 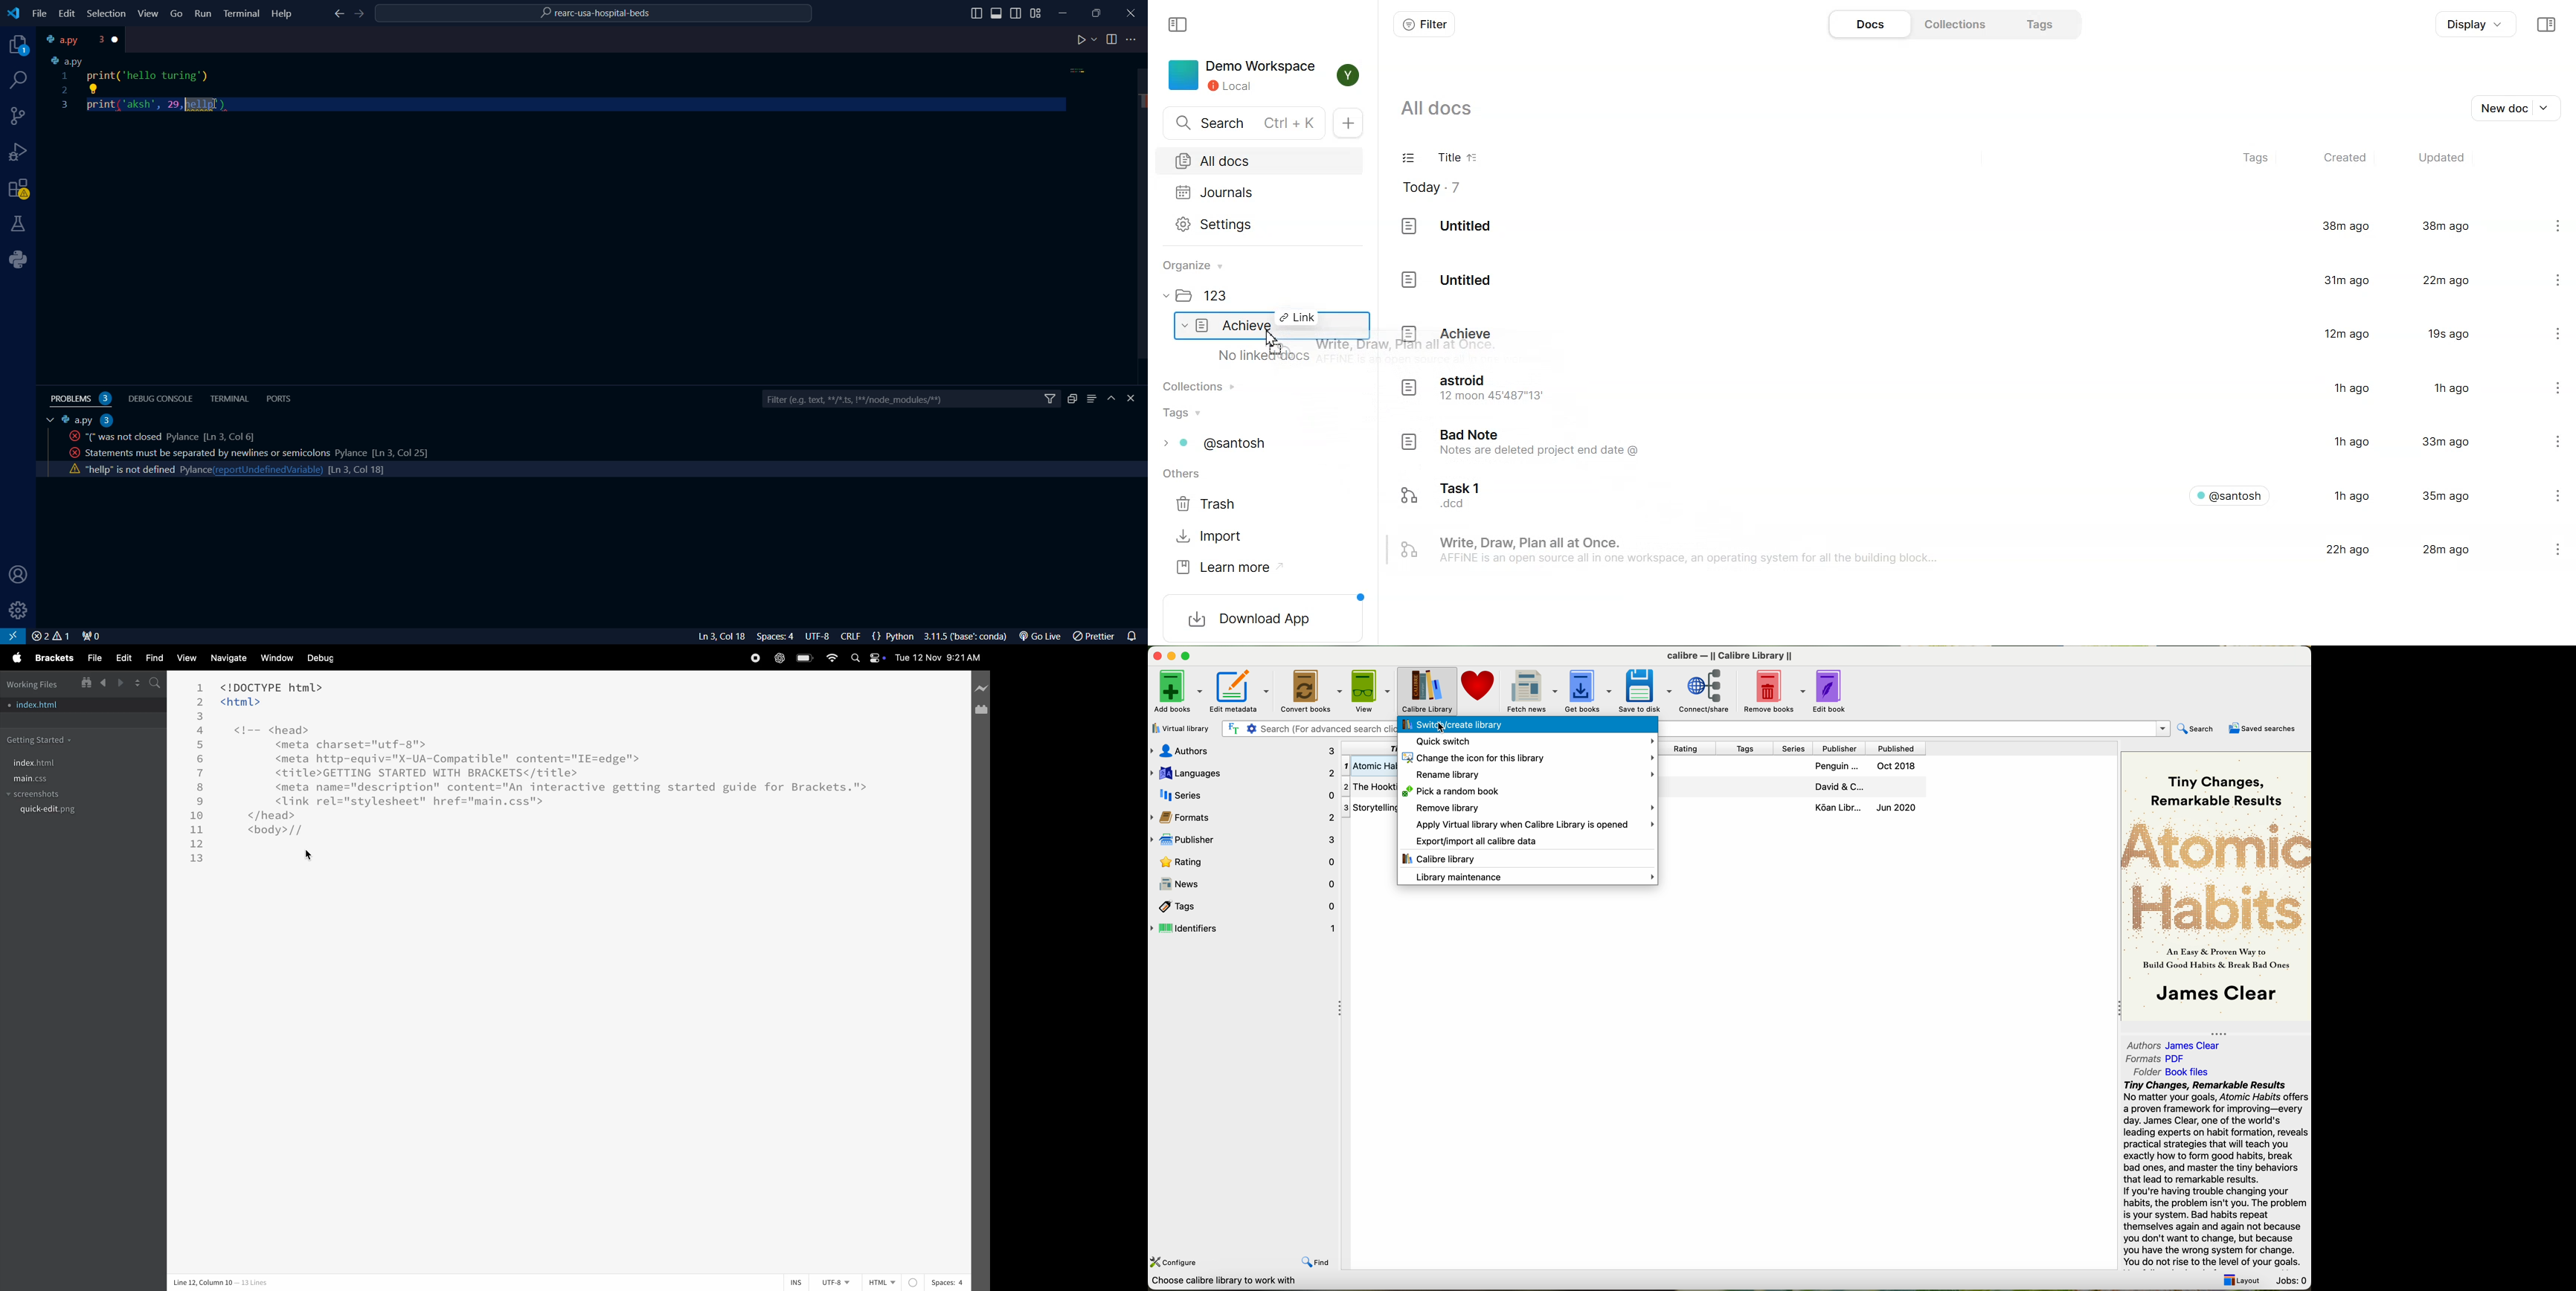 What do you see at coordinates (830, 1283) in the screenshot?
I see `utf 8` at bounding box center [830, 1283].